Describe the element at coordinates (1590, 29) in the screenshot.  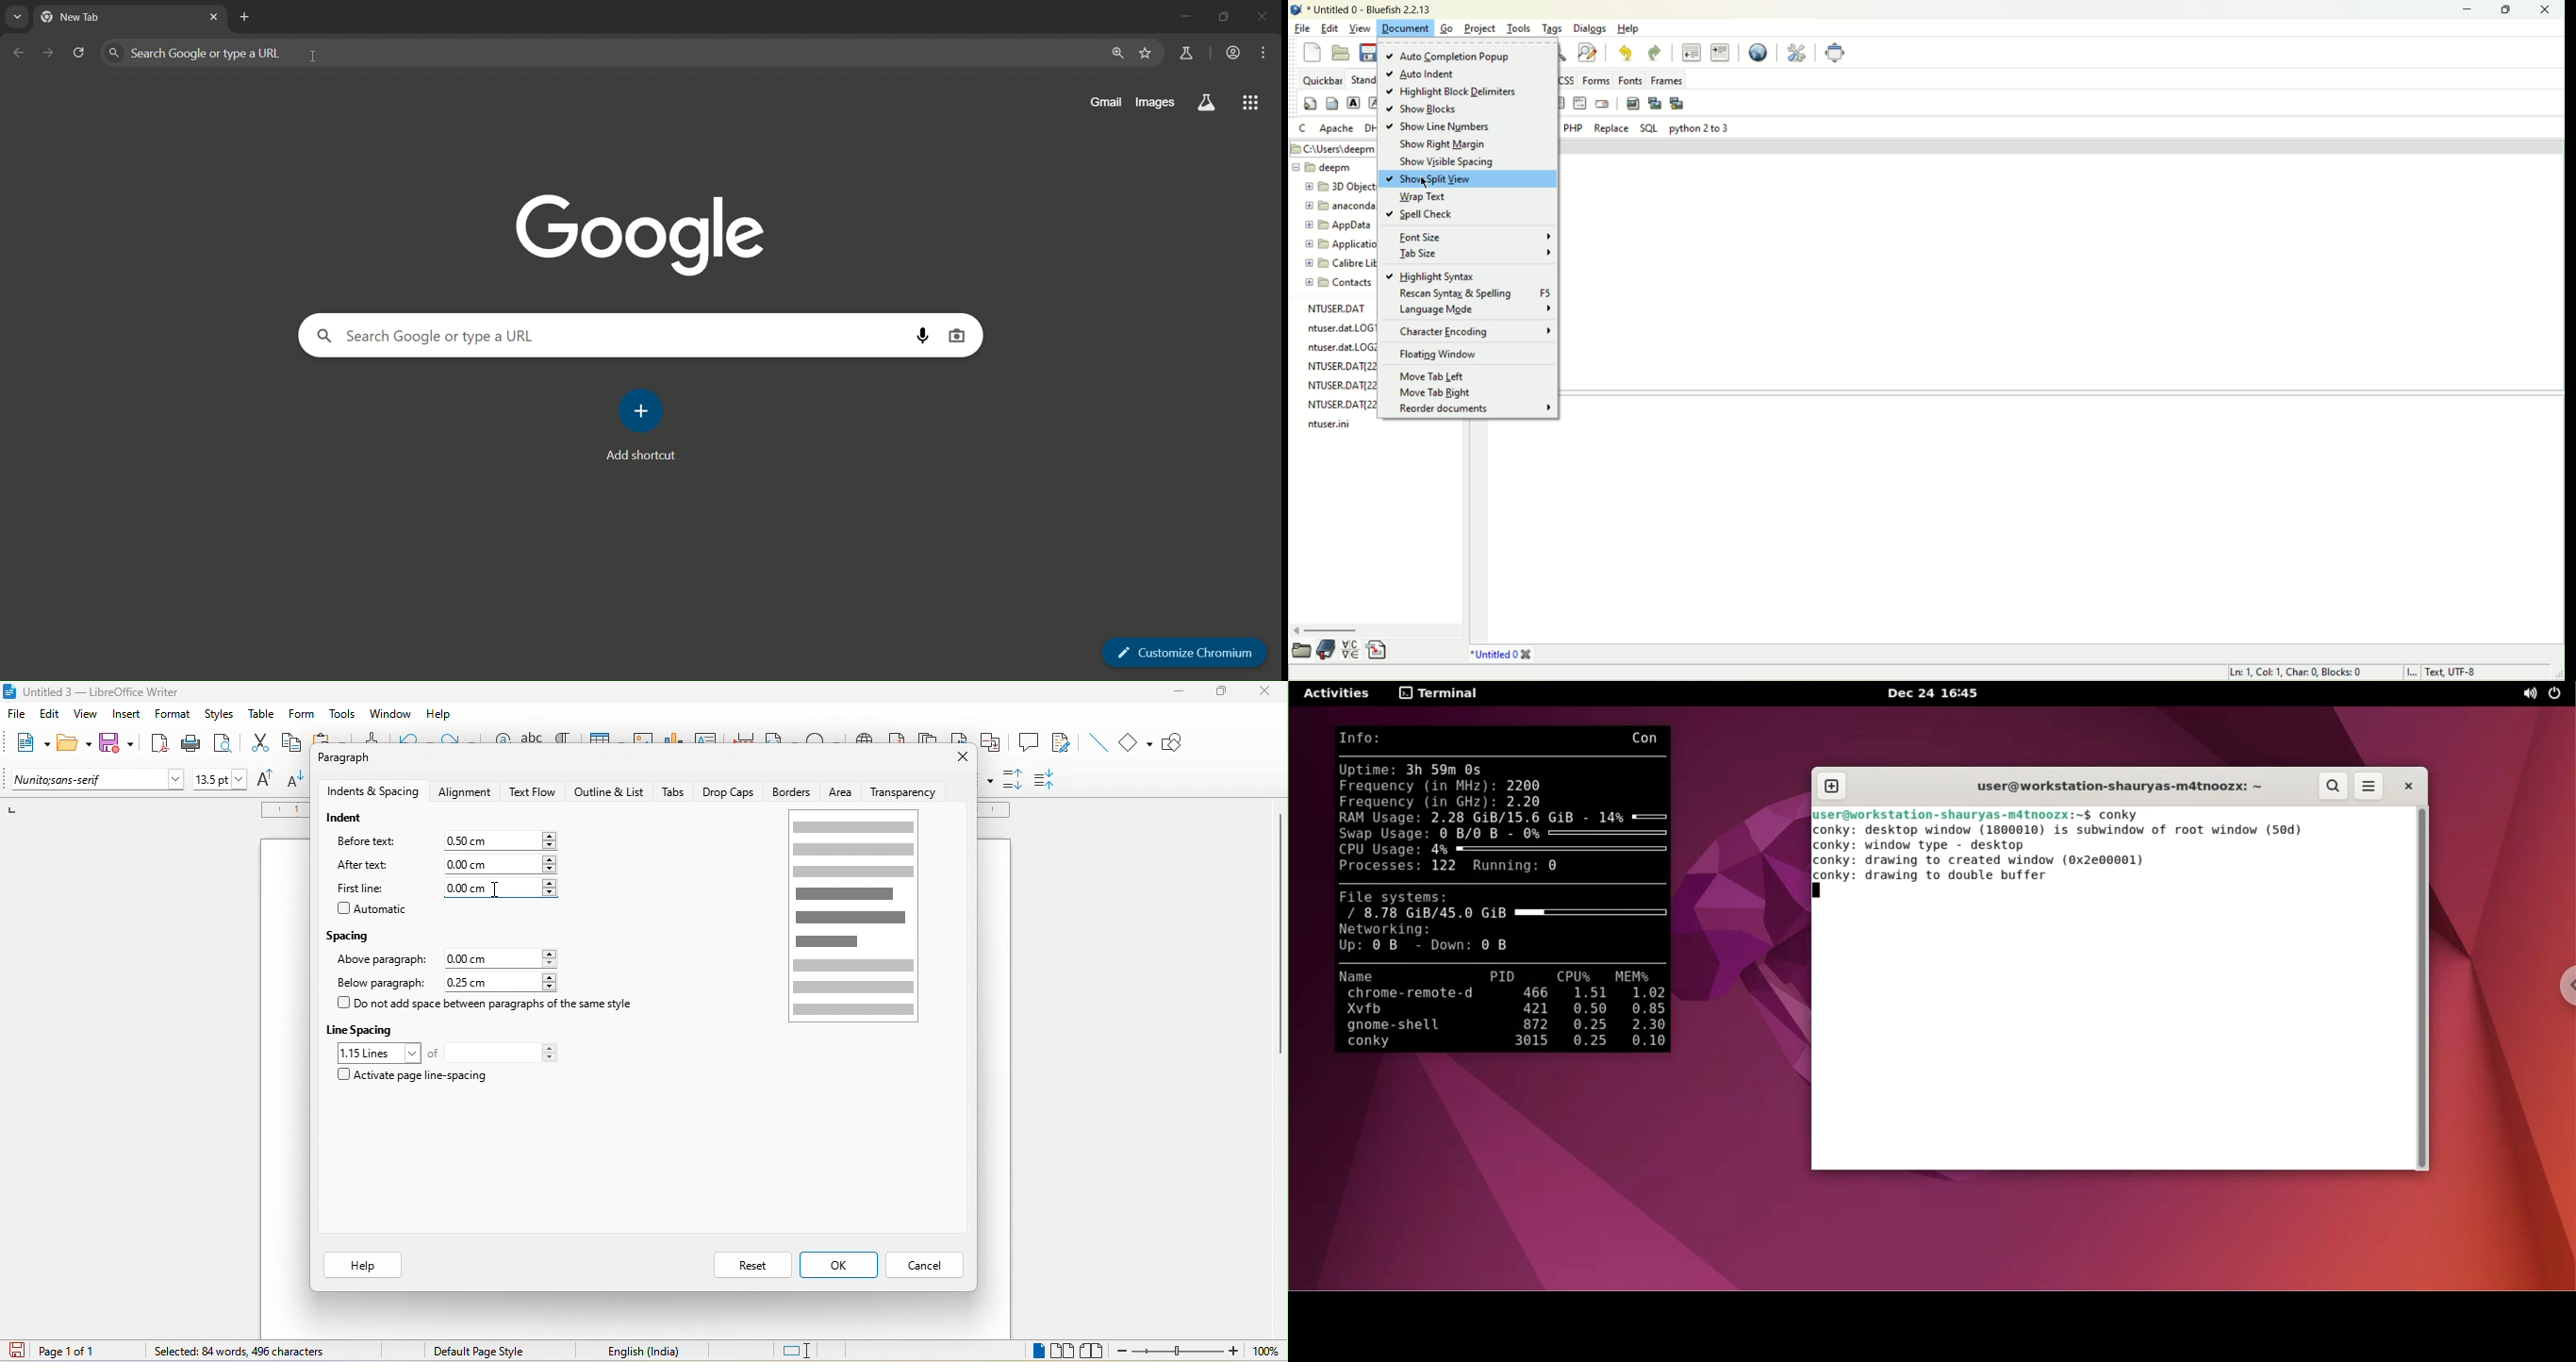
I see `dialogs` at that location.